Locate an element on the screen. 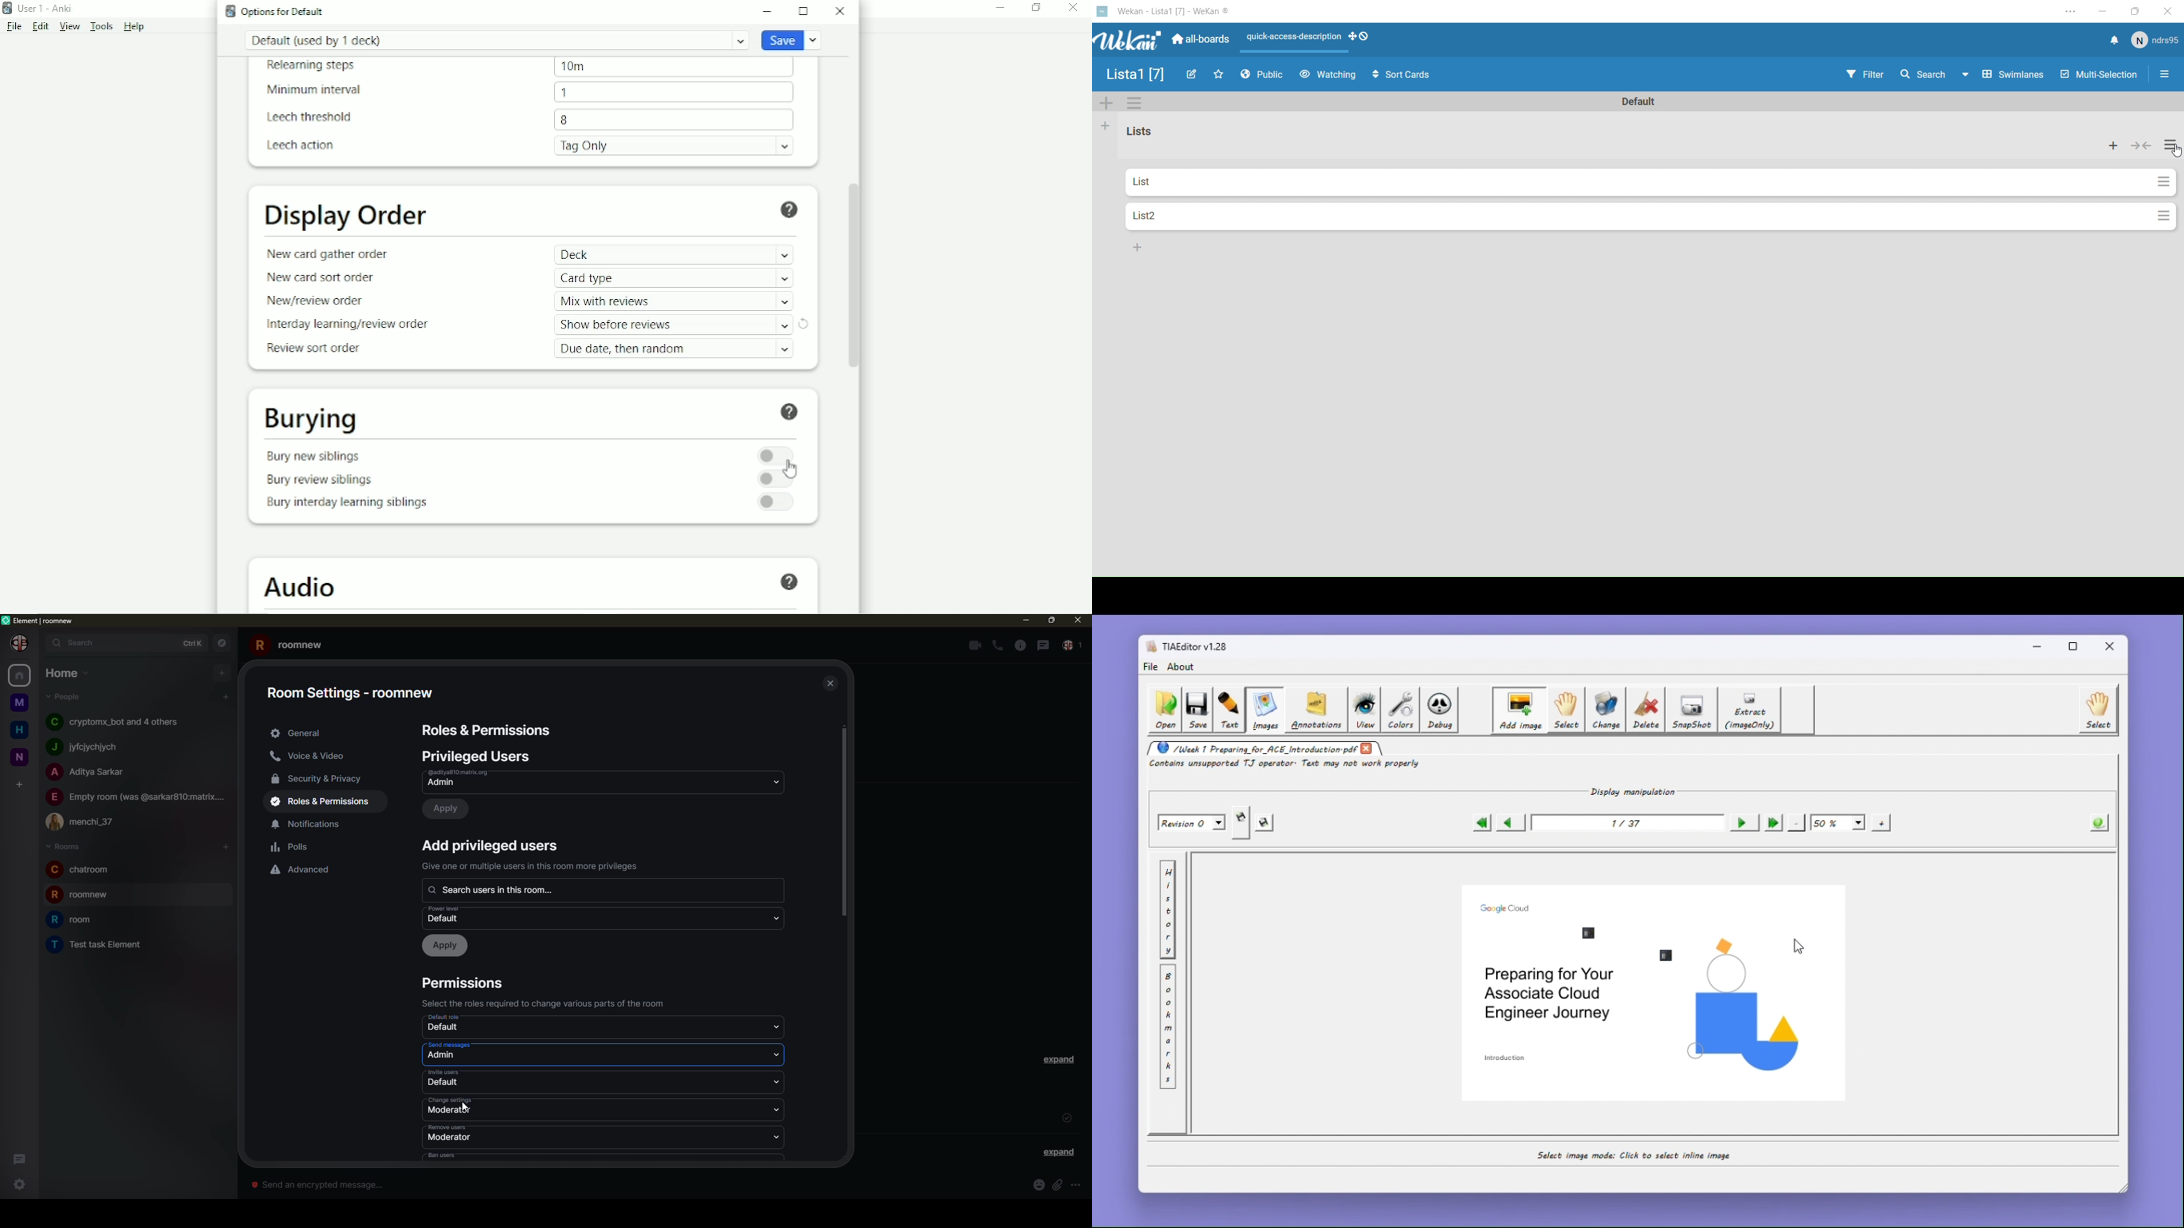 The height and width of the screenshot is (1232, 2184). search is located at coordinates (499, 890).